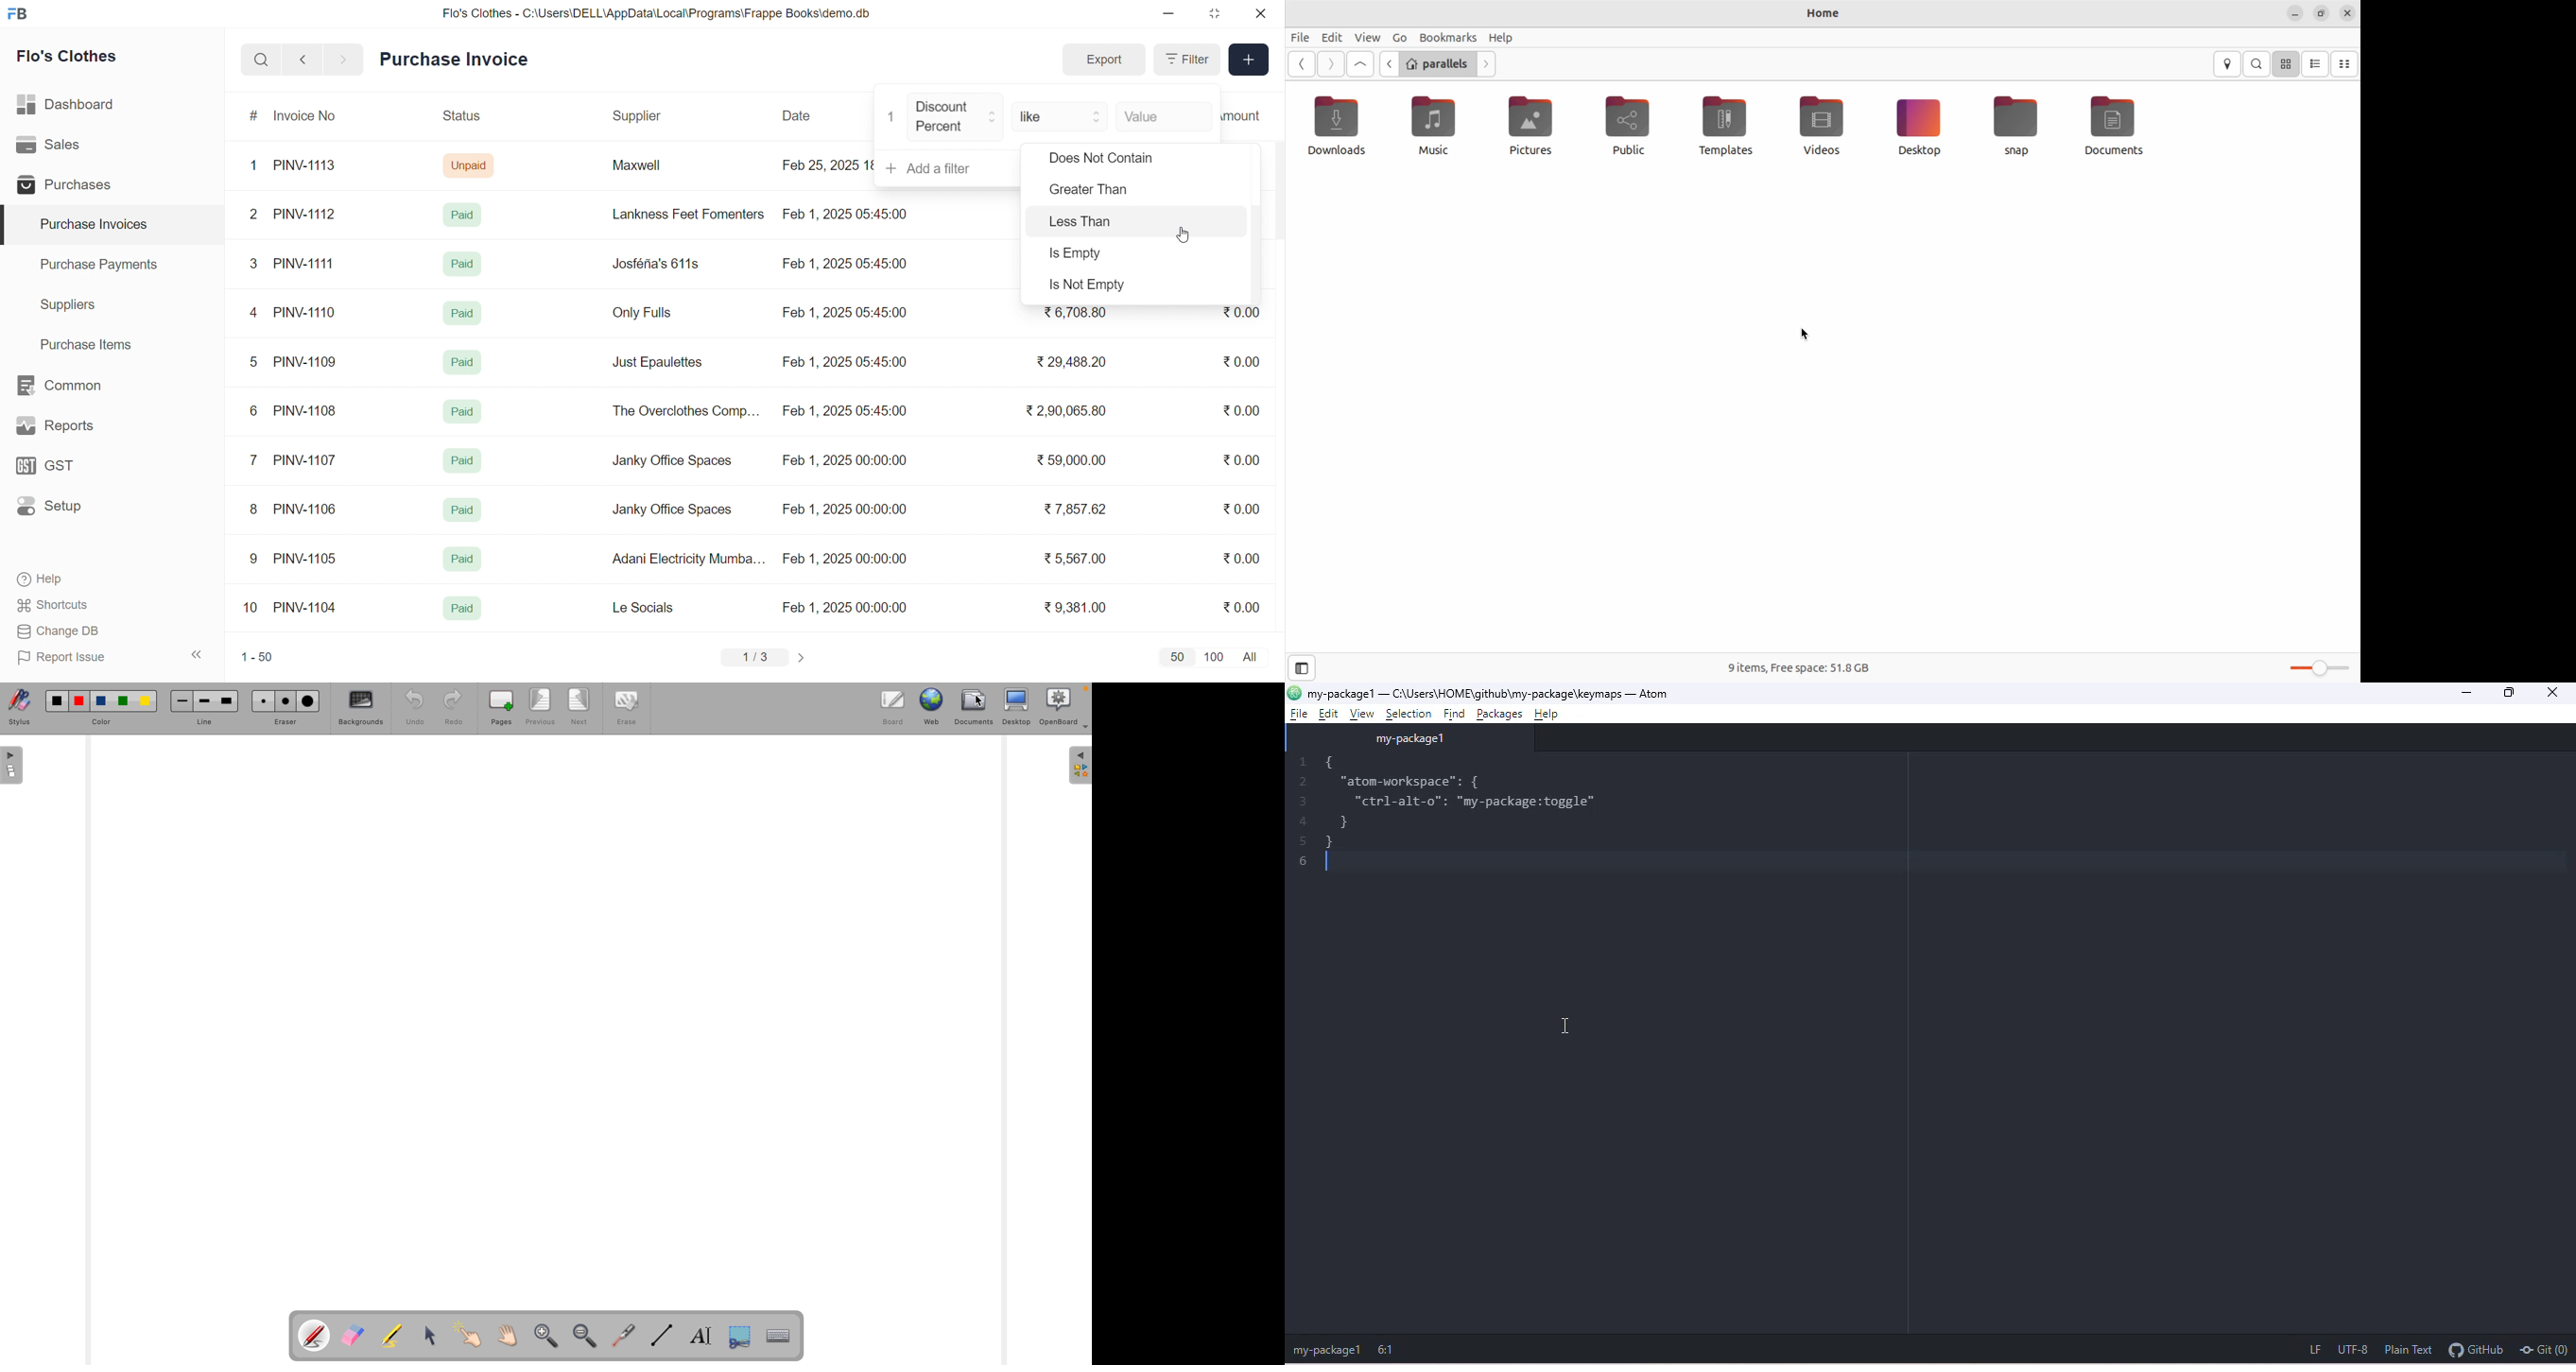  I want to click on Janky Office Spaces, so click(673, 462).